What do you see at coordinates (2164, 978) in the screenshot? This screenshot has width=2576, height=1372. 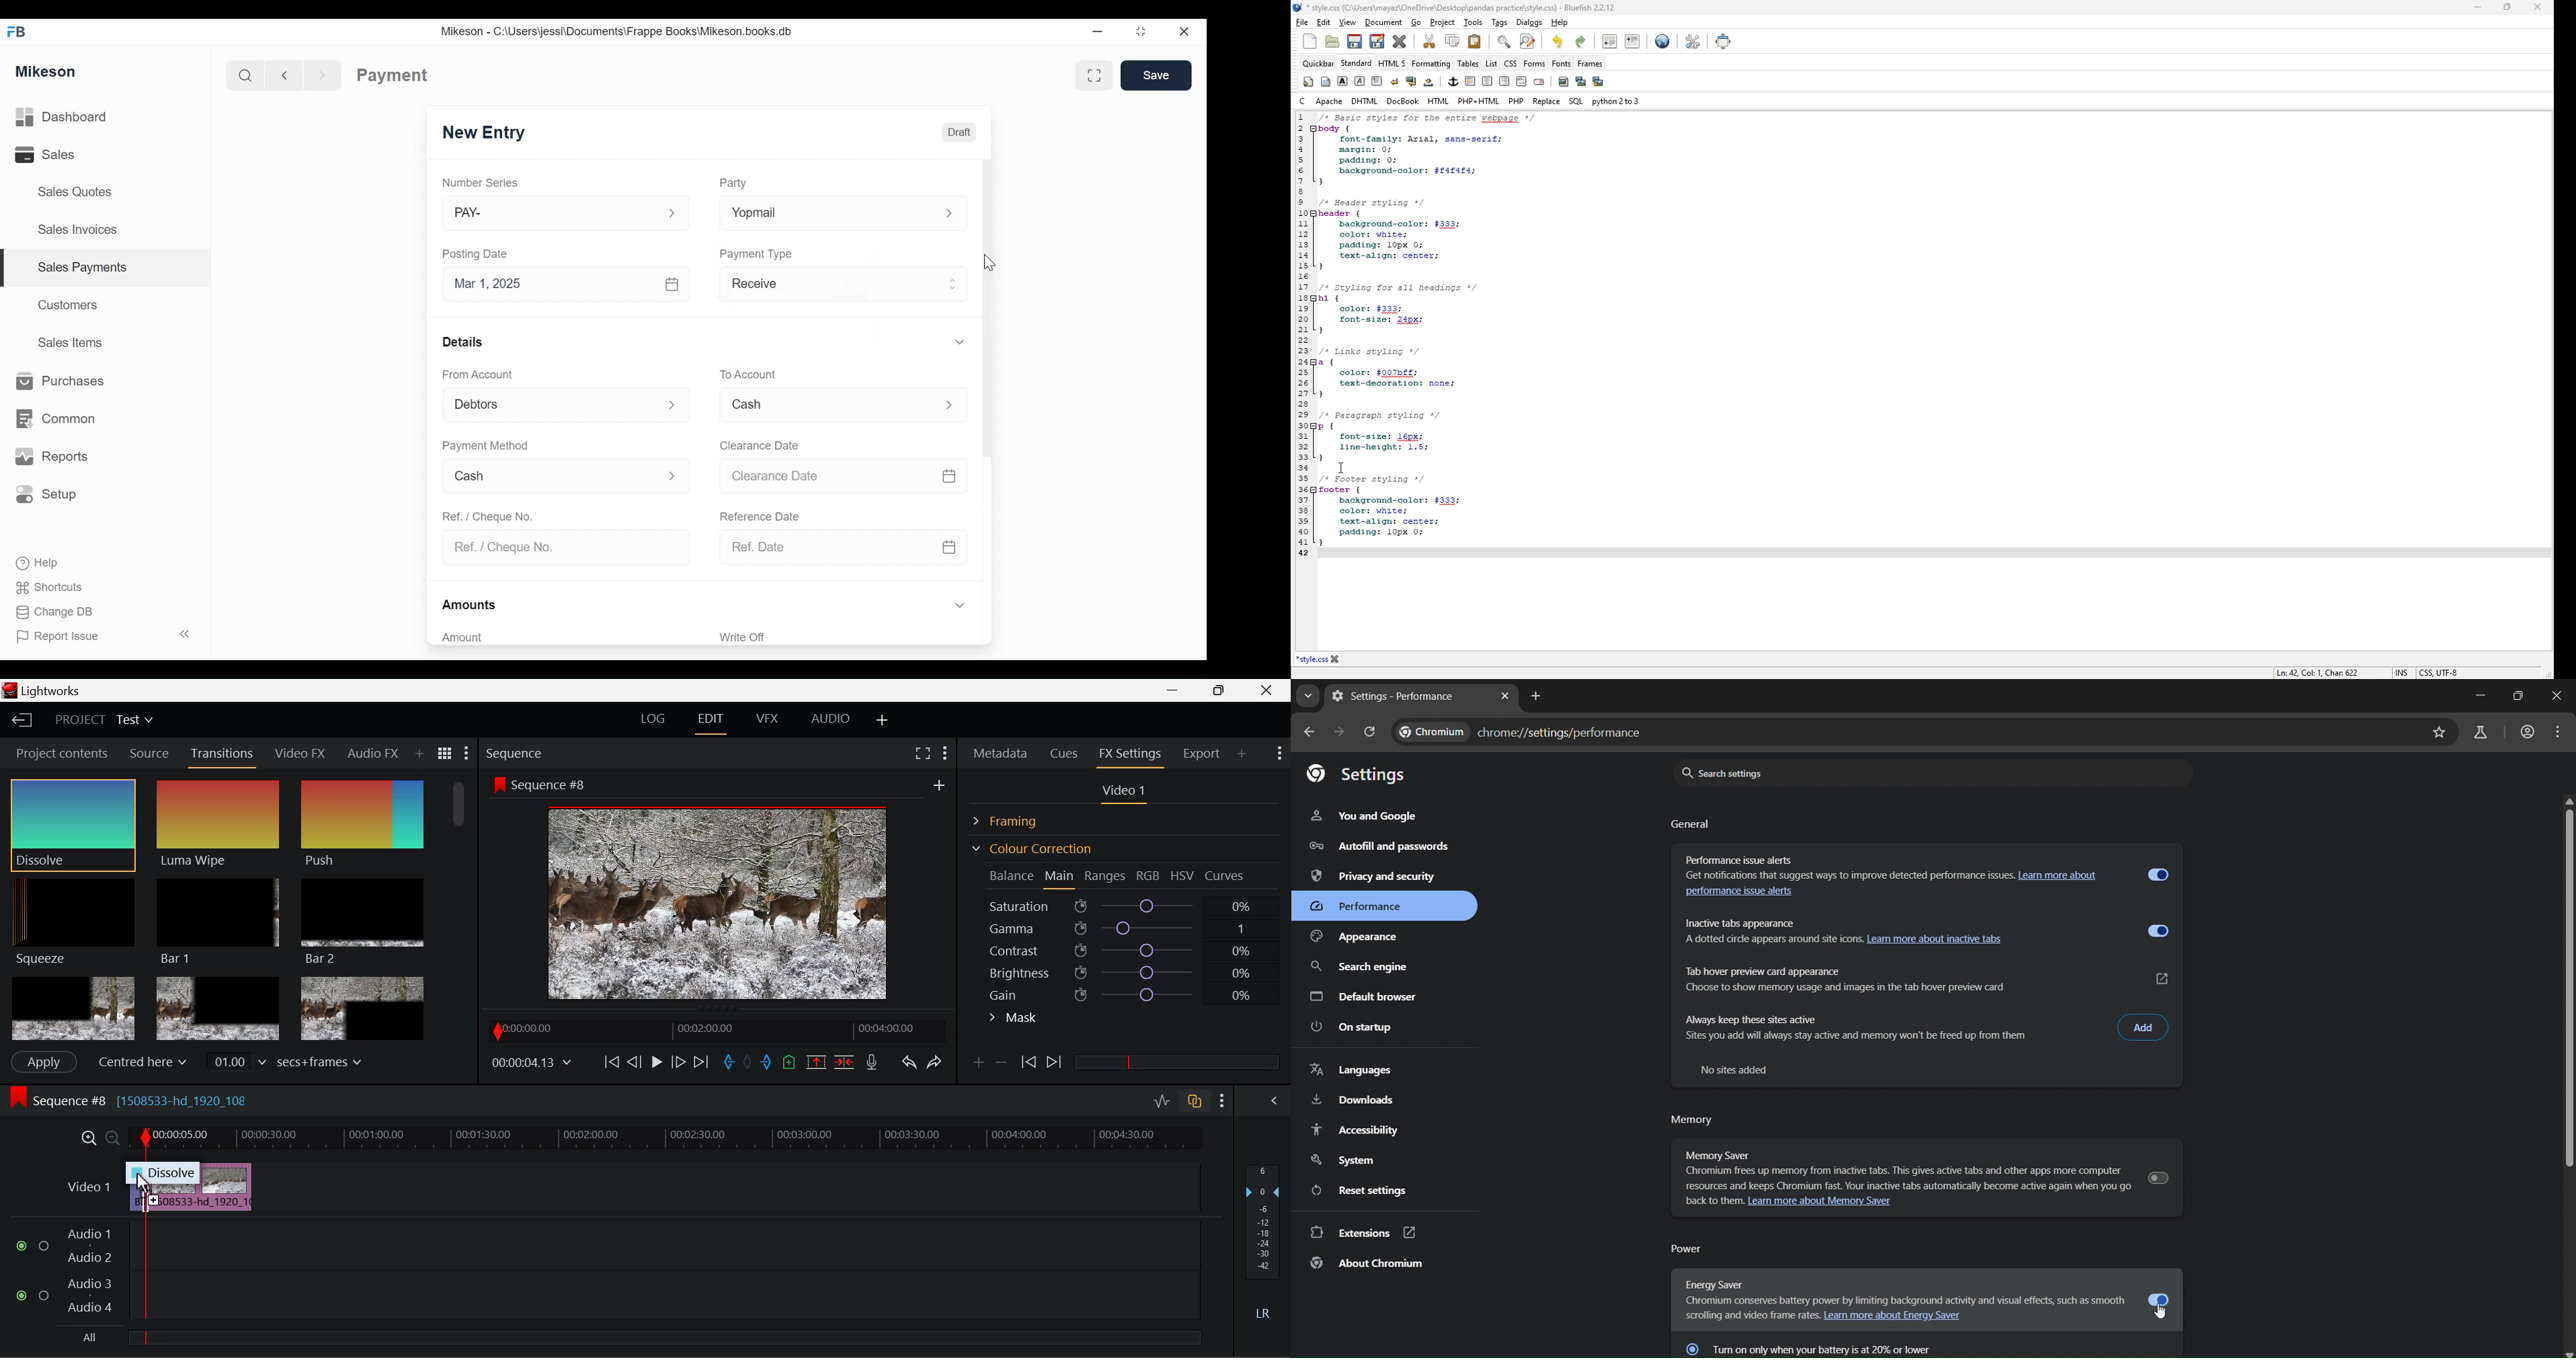 I see `link` at bounding box center [2164, 978].